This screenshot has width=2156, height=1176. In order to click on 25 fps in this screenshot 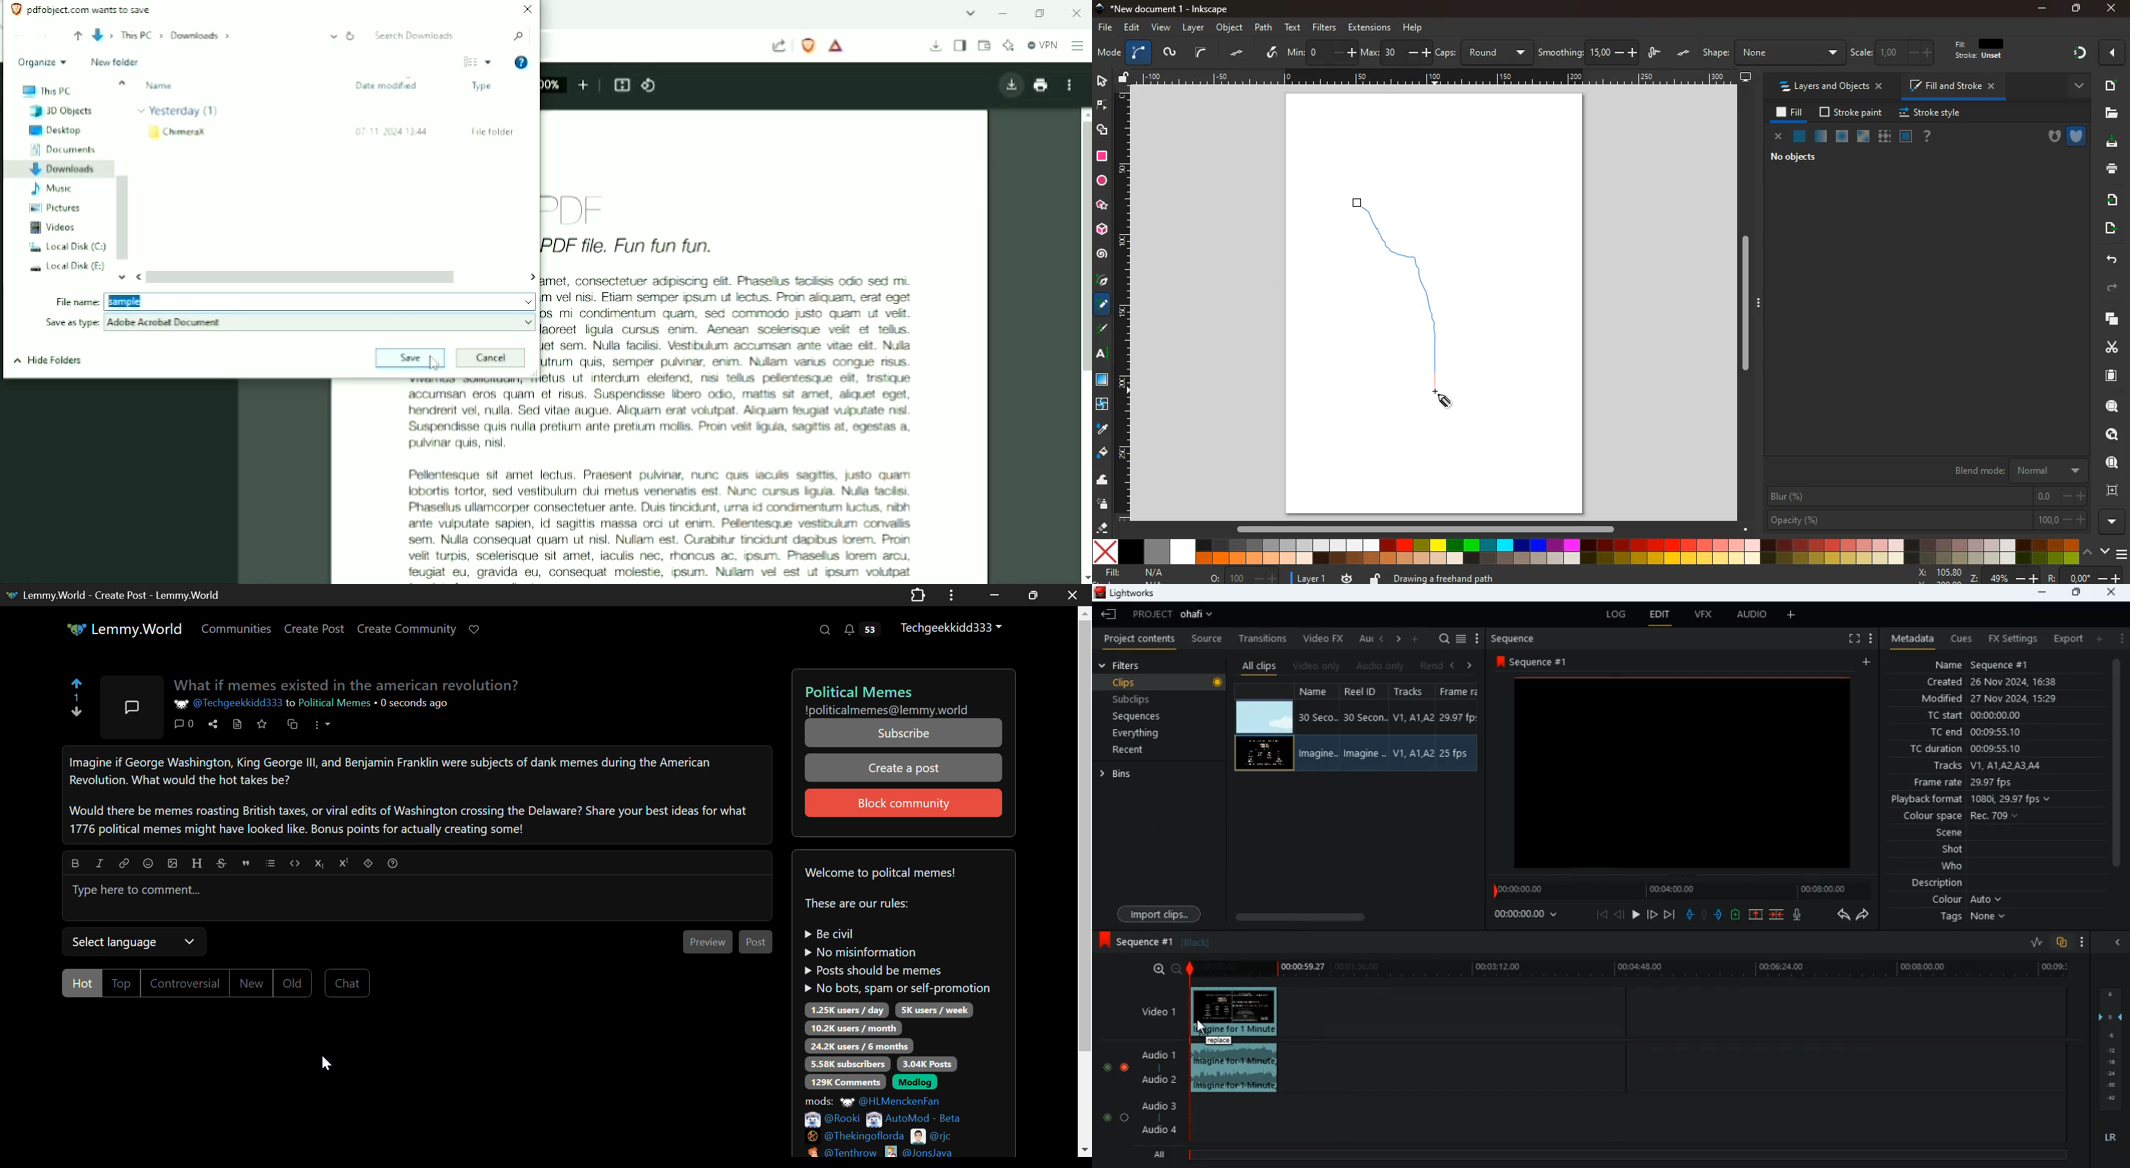, I will do `click(1457, 754)`.